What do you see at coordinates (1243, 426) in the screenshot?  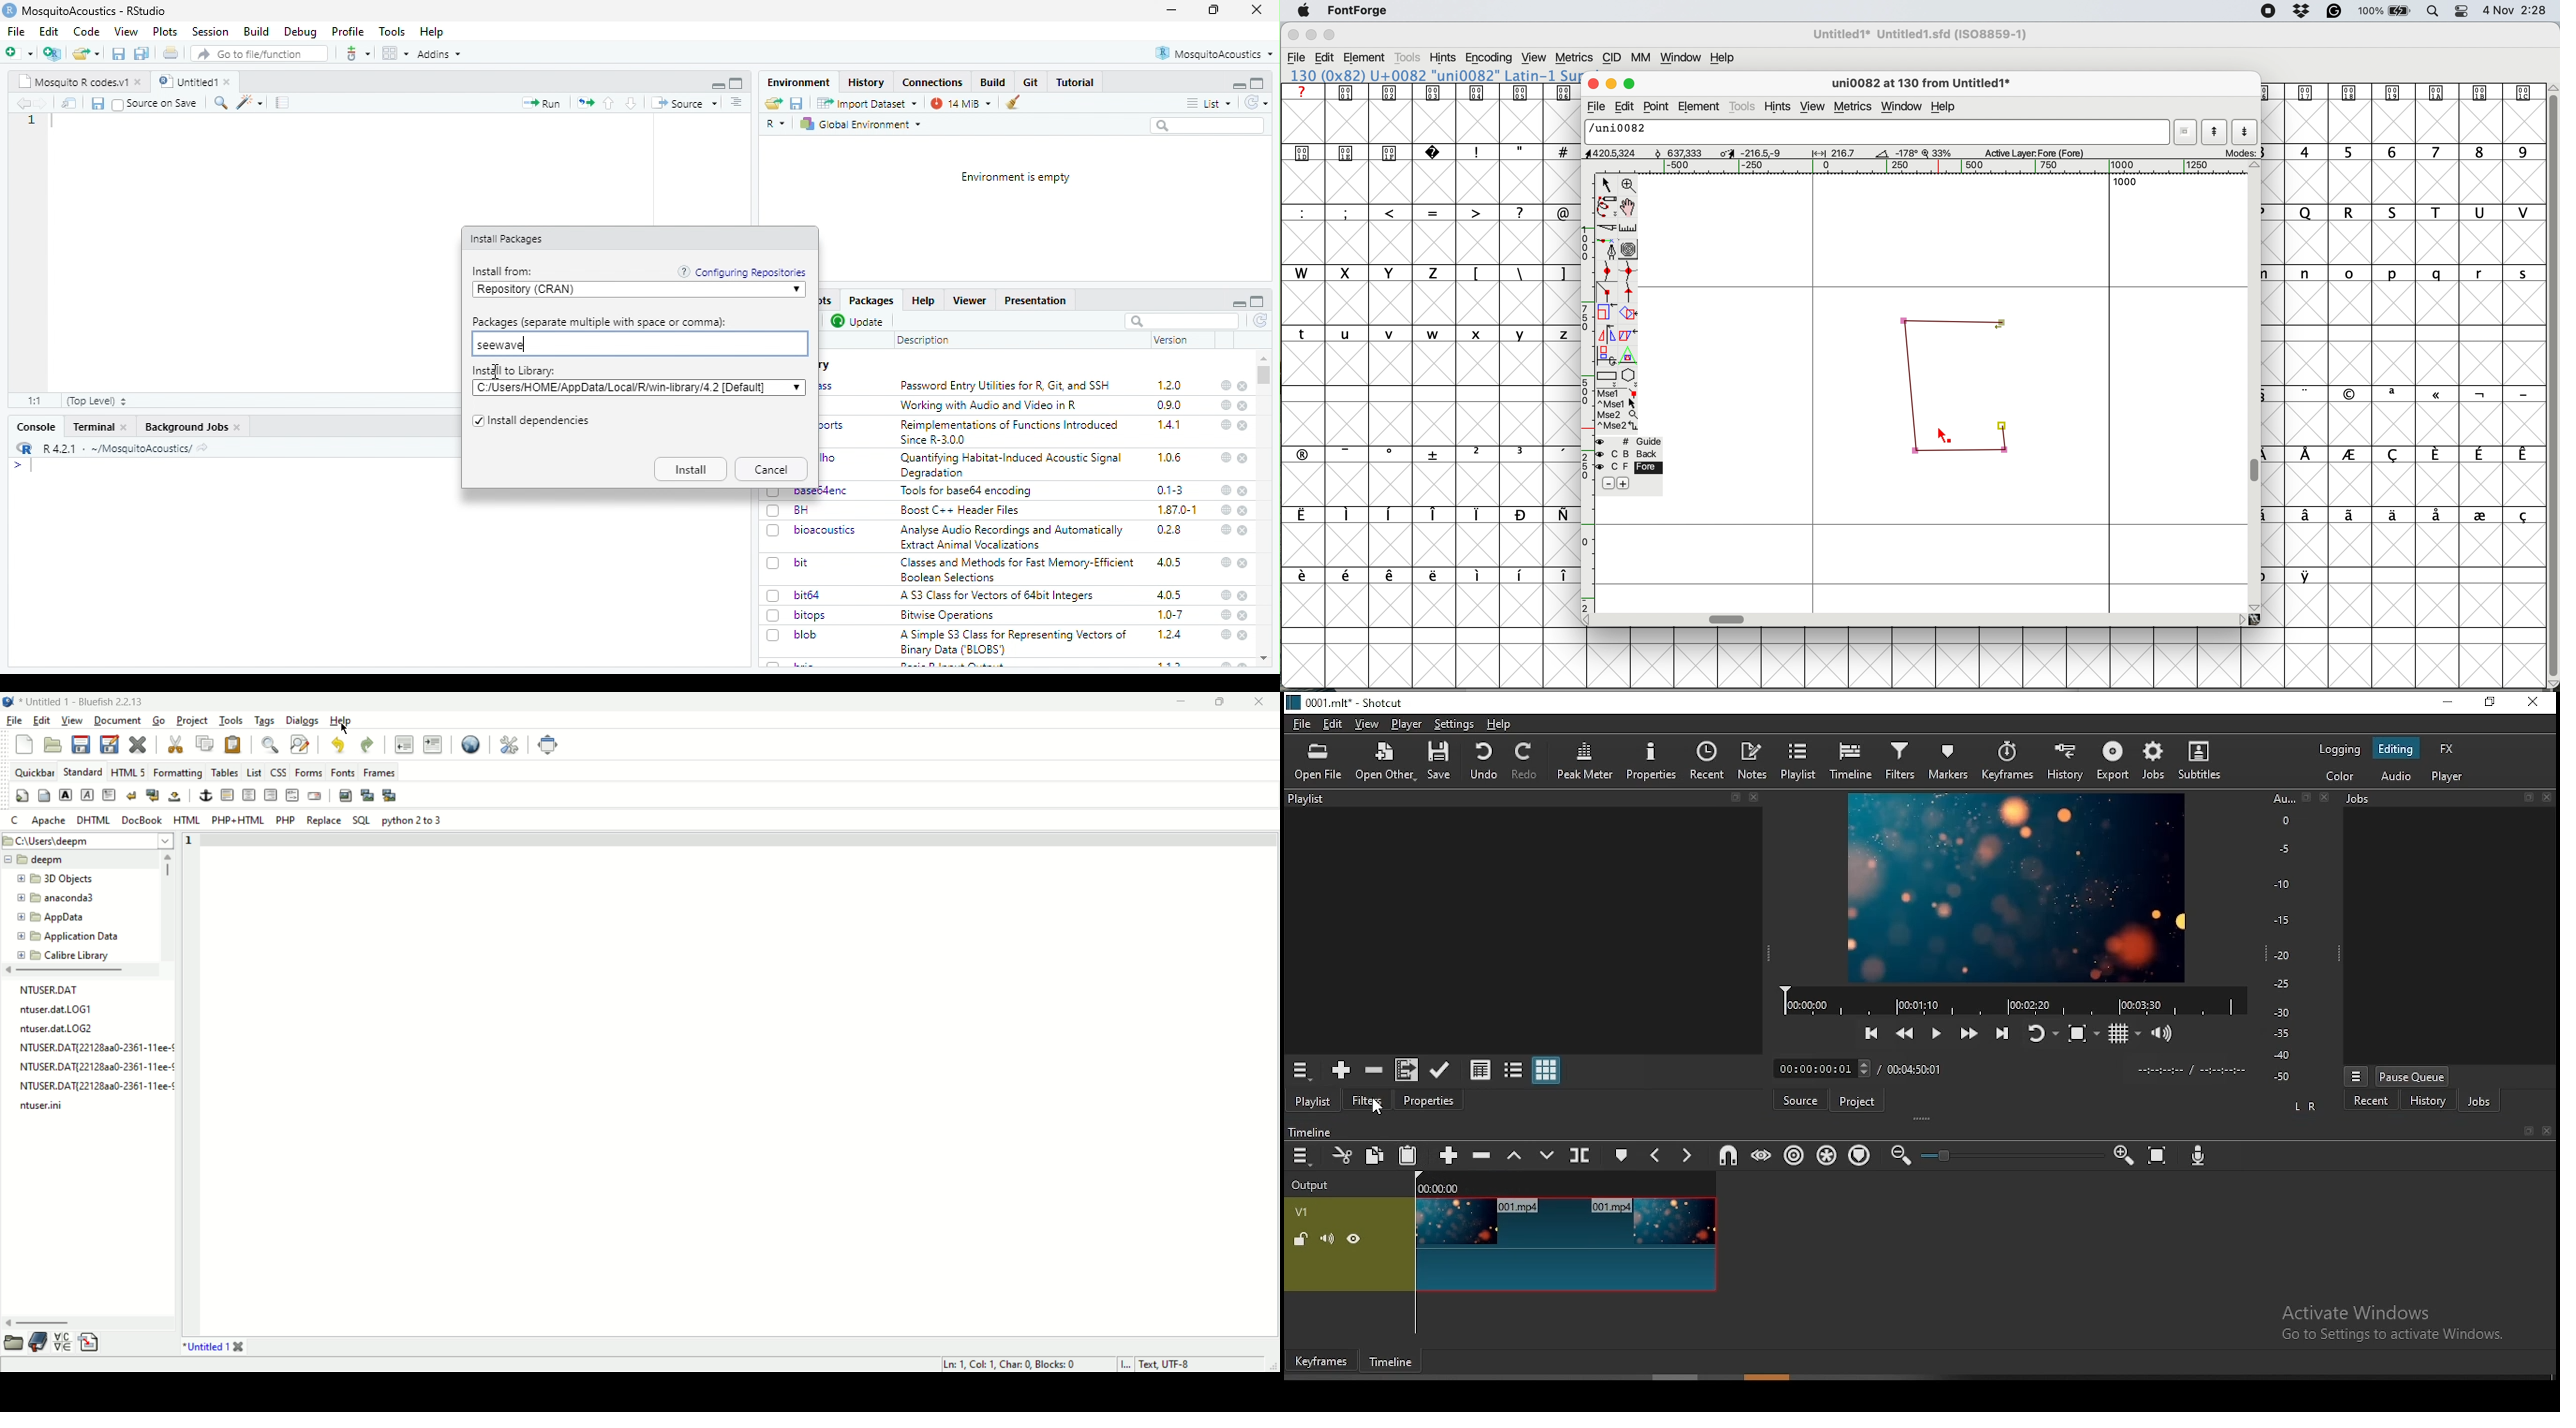 I see `close` at bounding box center [1243, 426].